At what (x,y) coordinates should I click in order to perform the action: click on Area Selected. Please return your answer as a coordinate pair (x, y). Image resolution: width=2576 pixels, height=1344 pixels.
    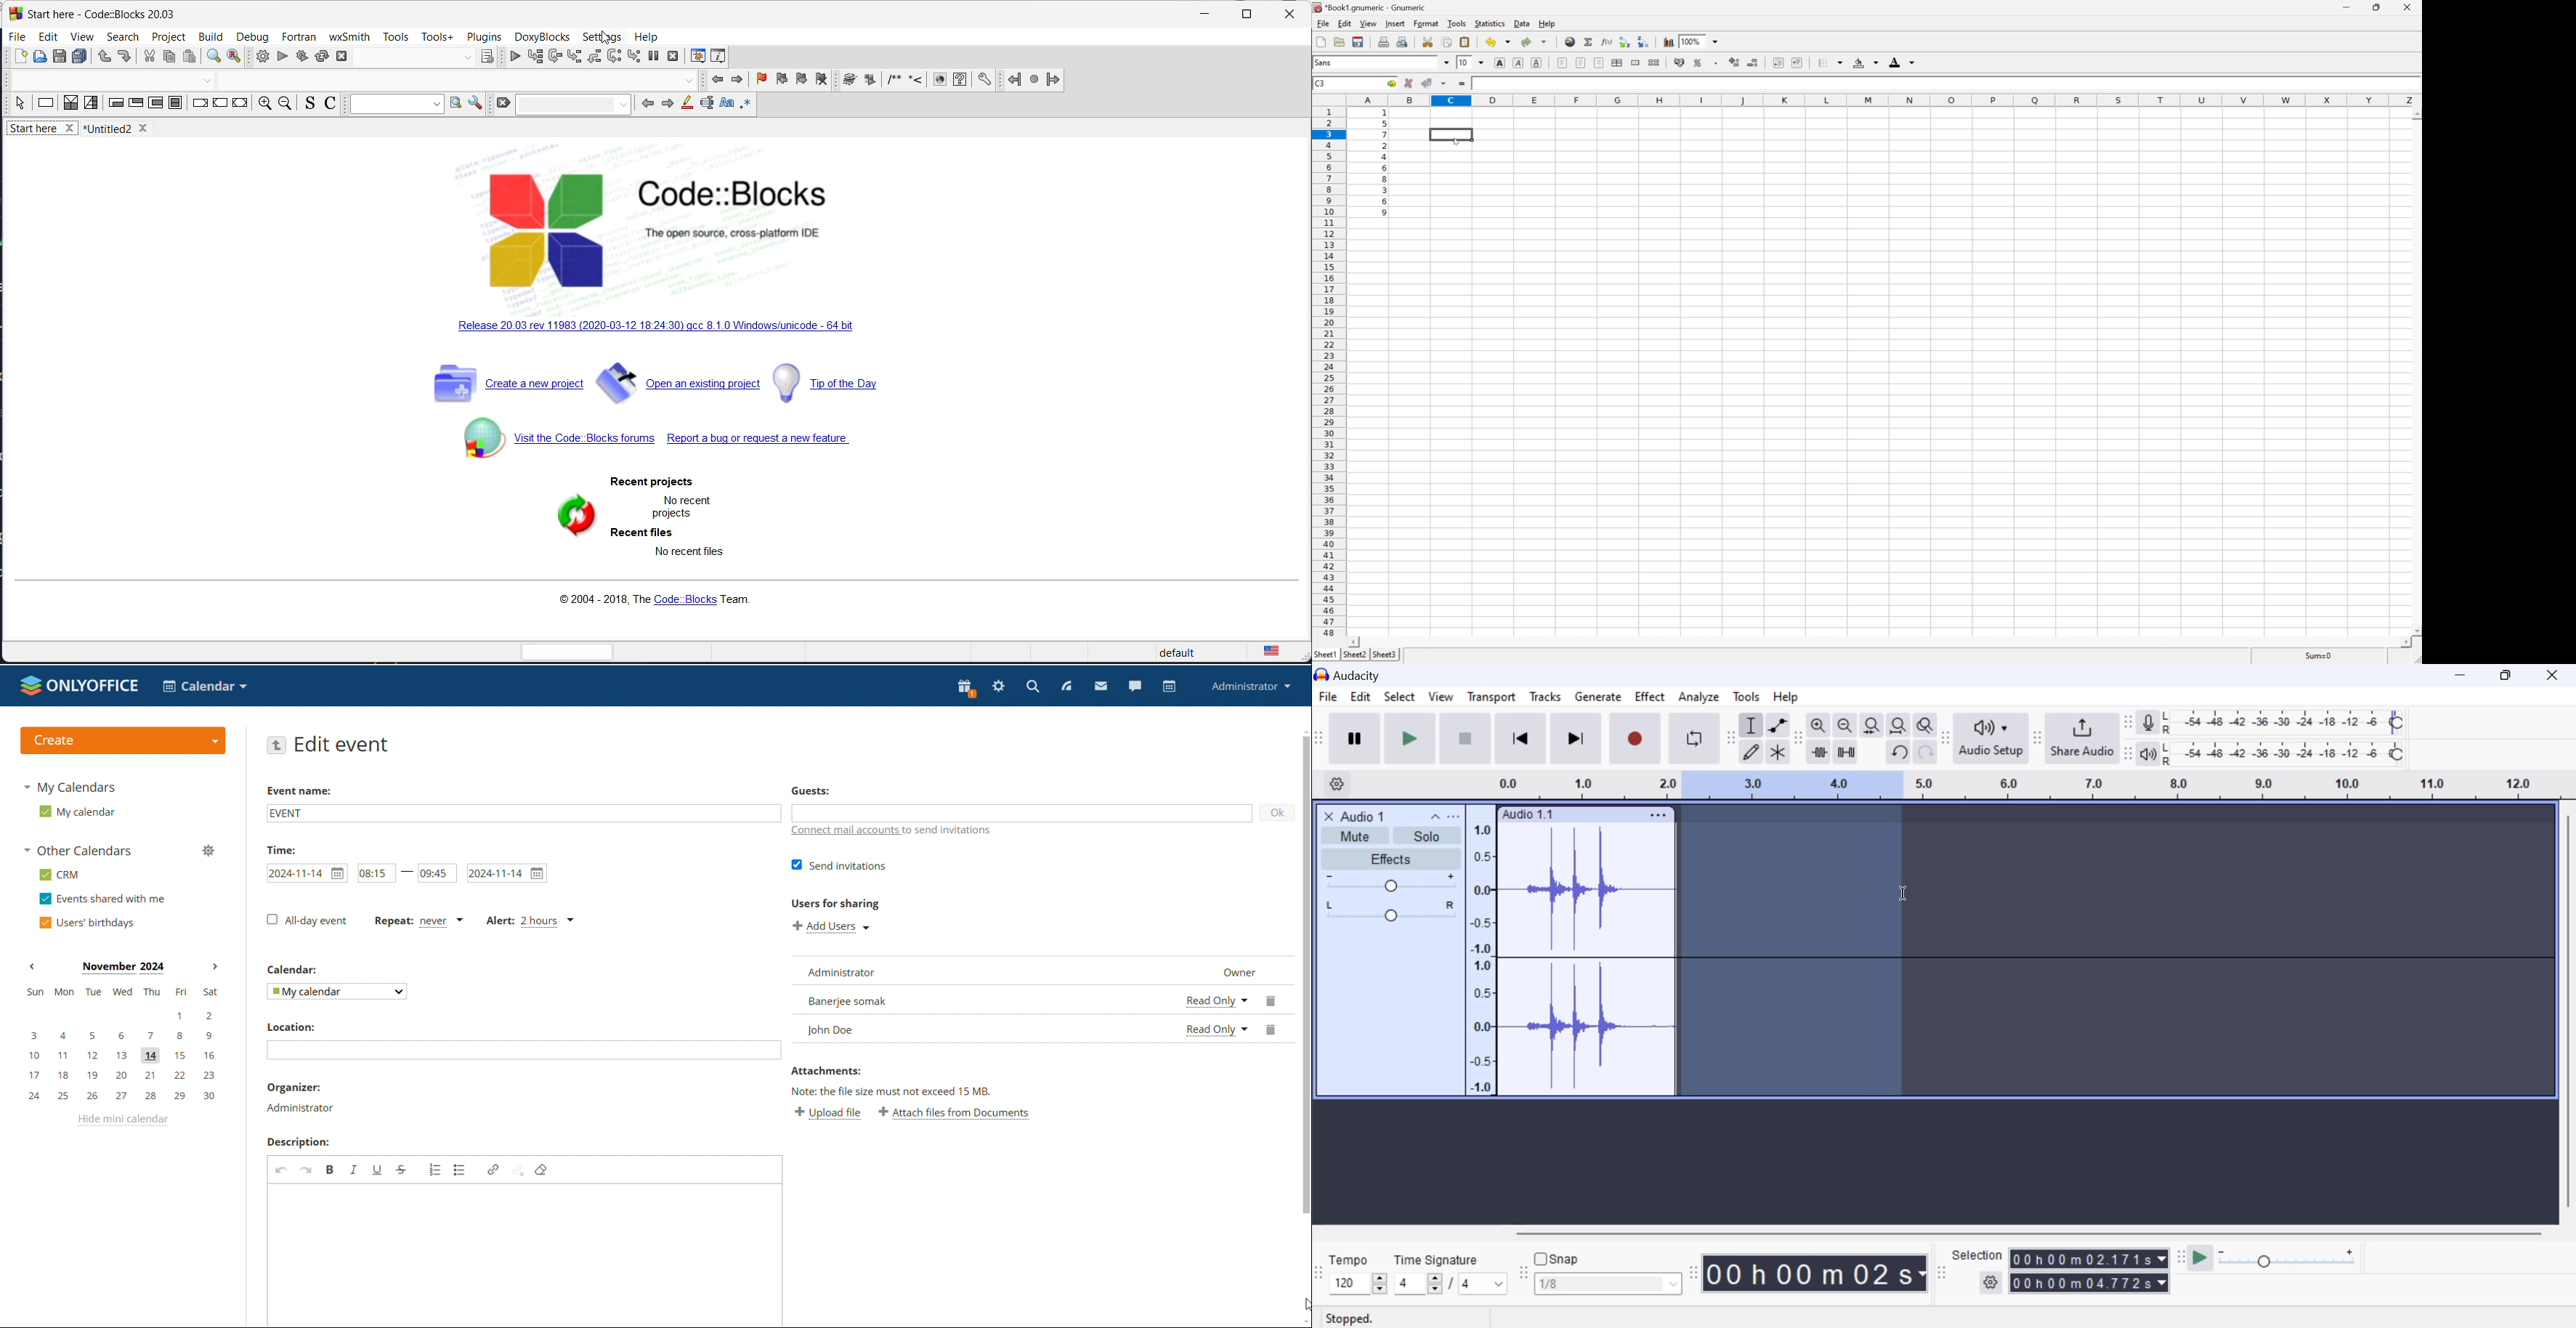
    Looking at the image, I should click on (1792, 953).